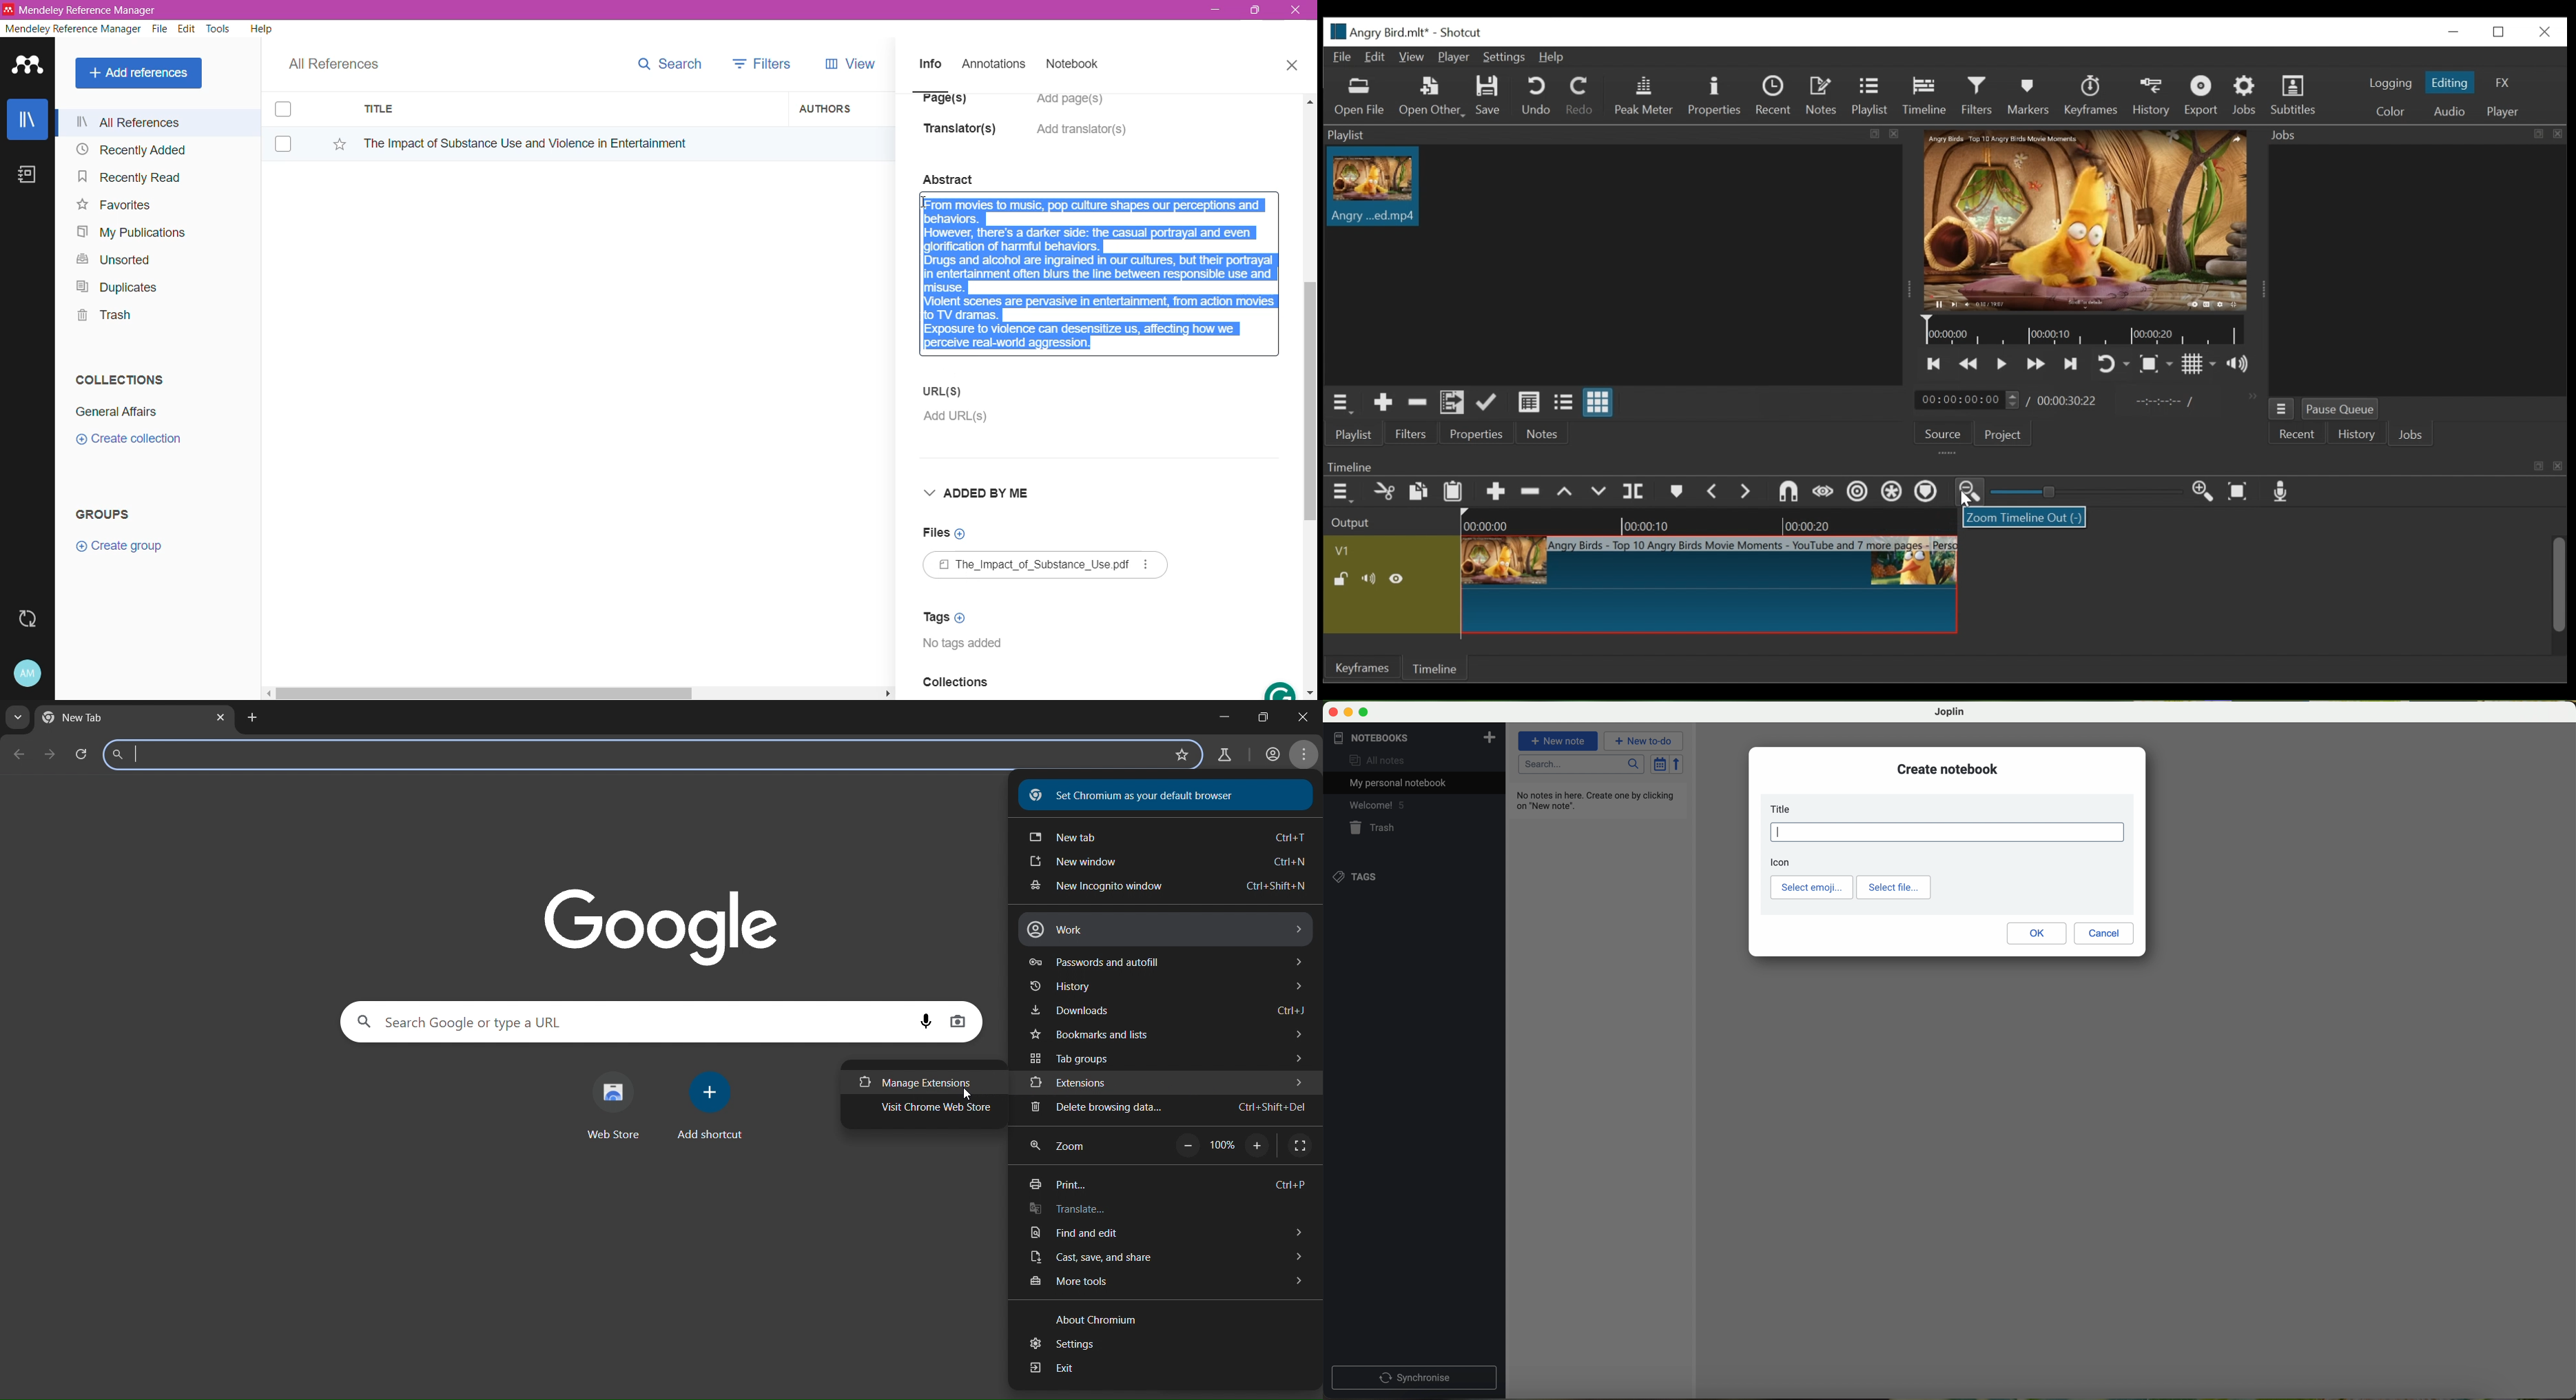 The height and width of the screenshot is (1400, 2576). What do you see at coordinates (1361, 681) in the screenshot?
I see `keyframes` at bounding box center [1361, 681].